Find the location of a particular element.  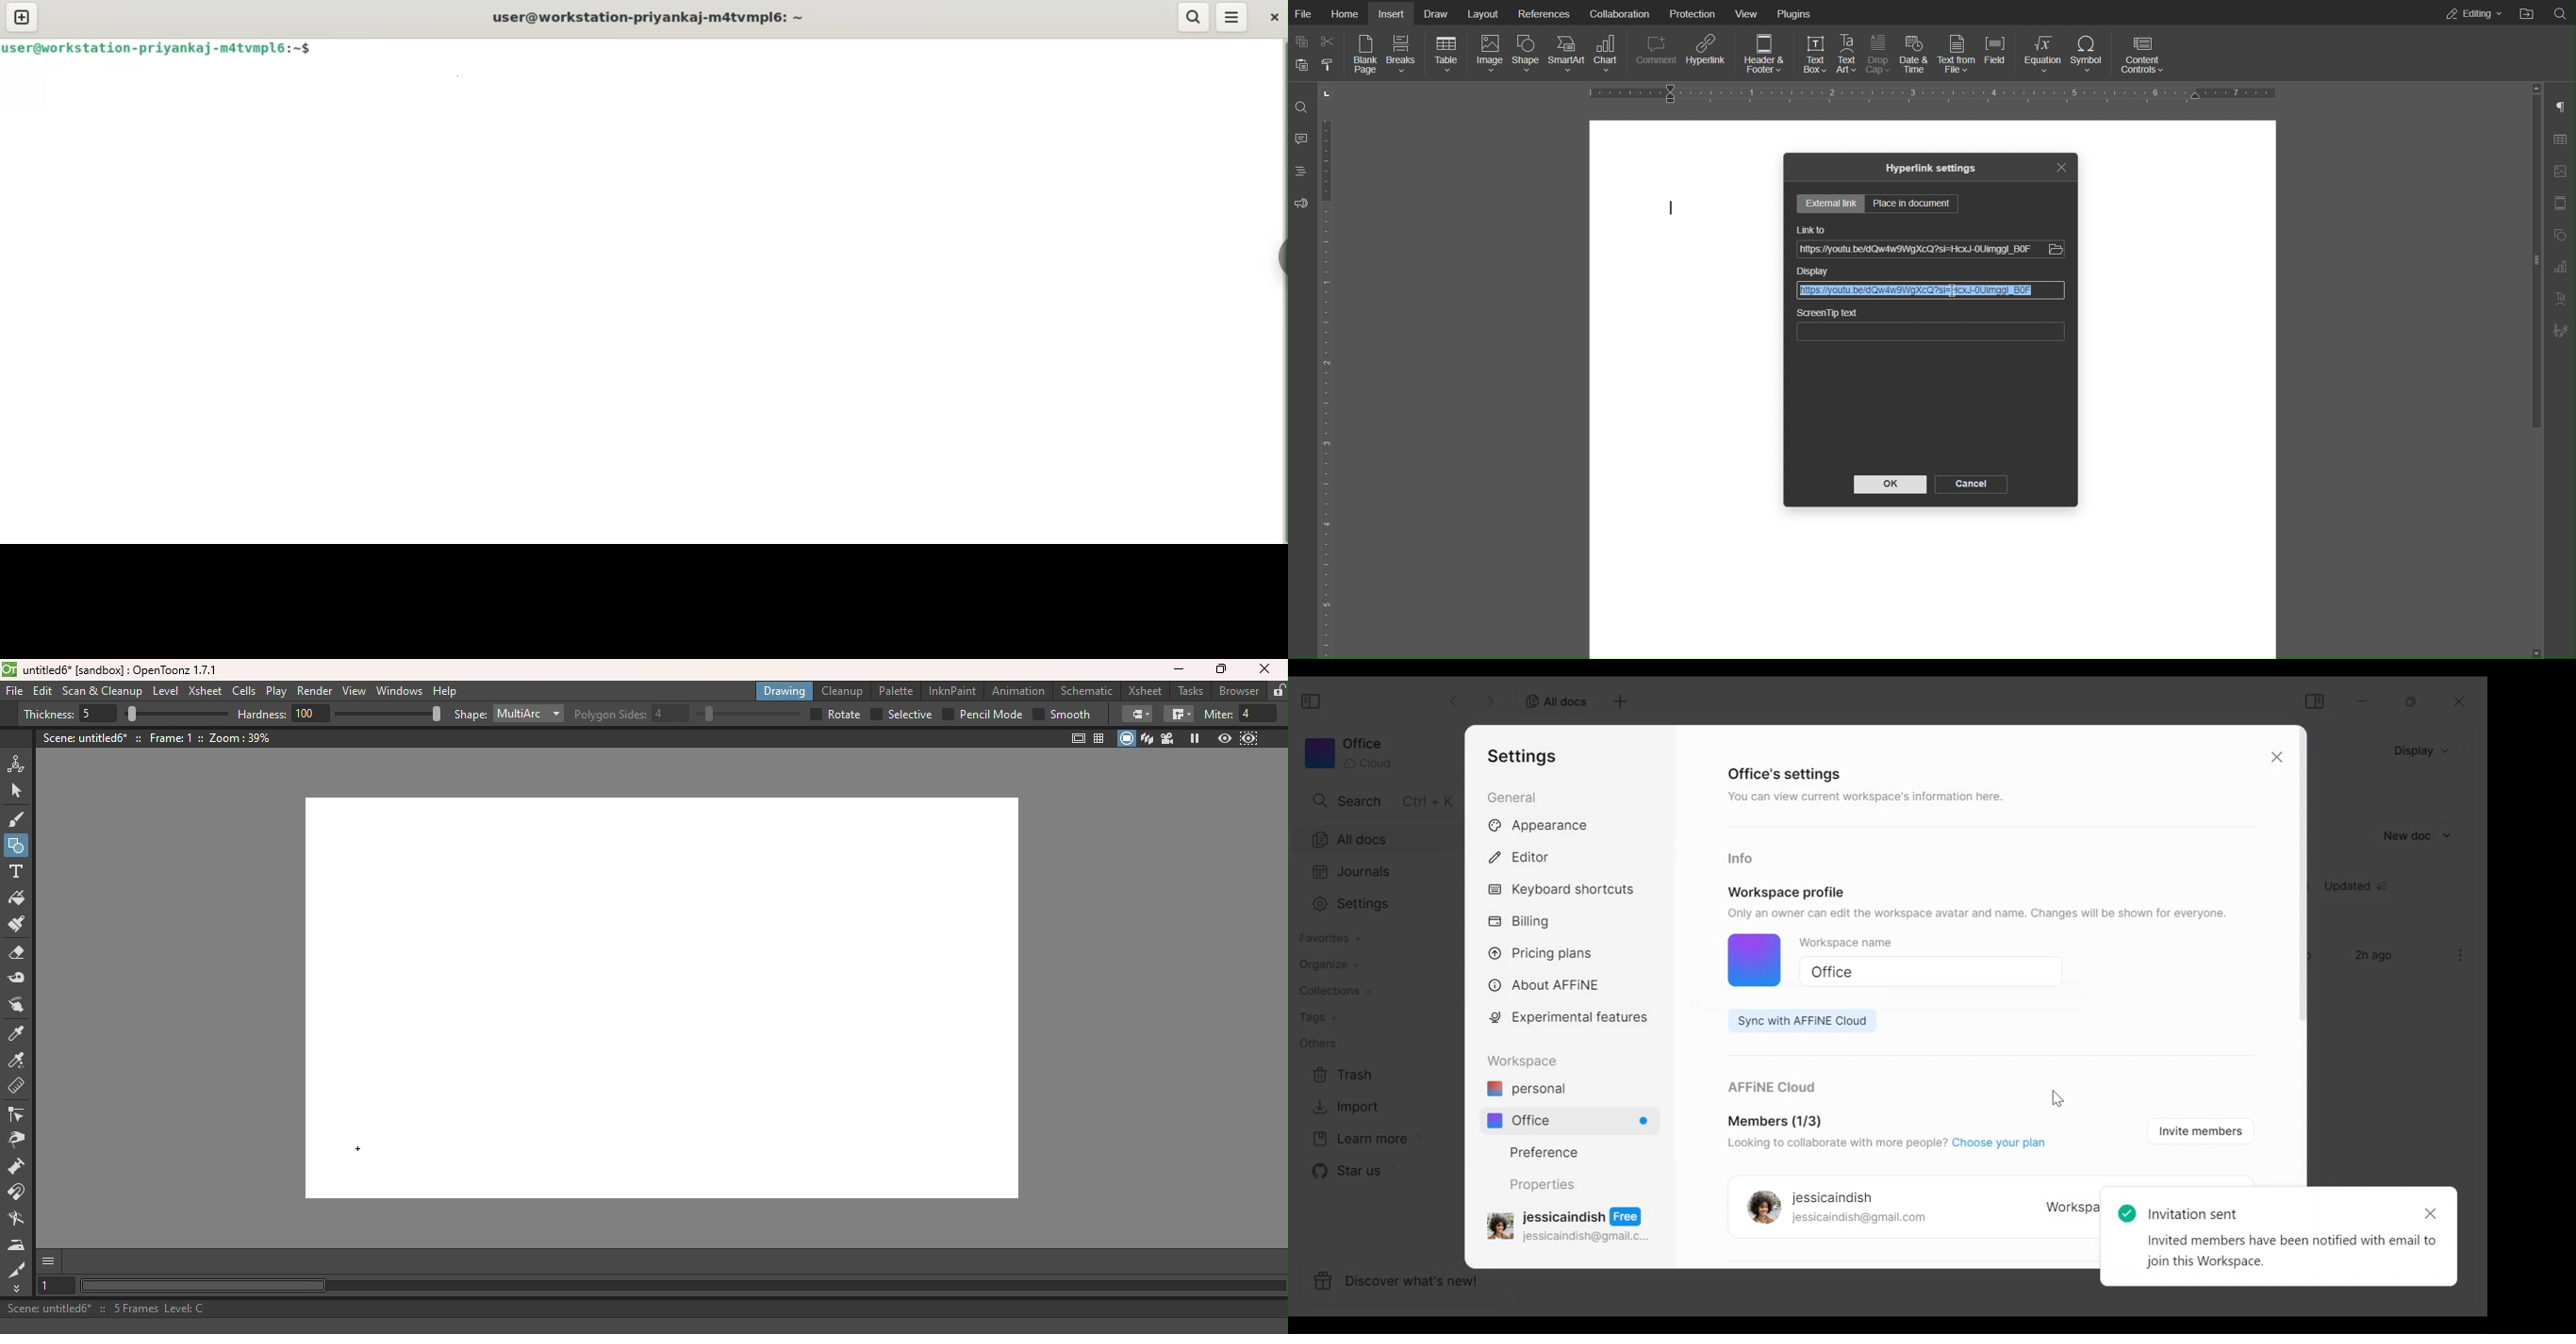

Drawing is located at coordinates (784, 691).